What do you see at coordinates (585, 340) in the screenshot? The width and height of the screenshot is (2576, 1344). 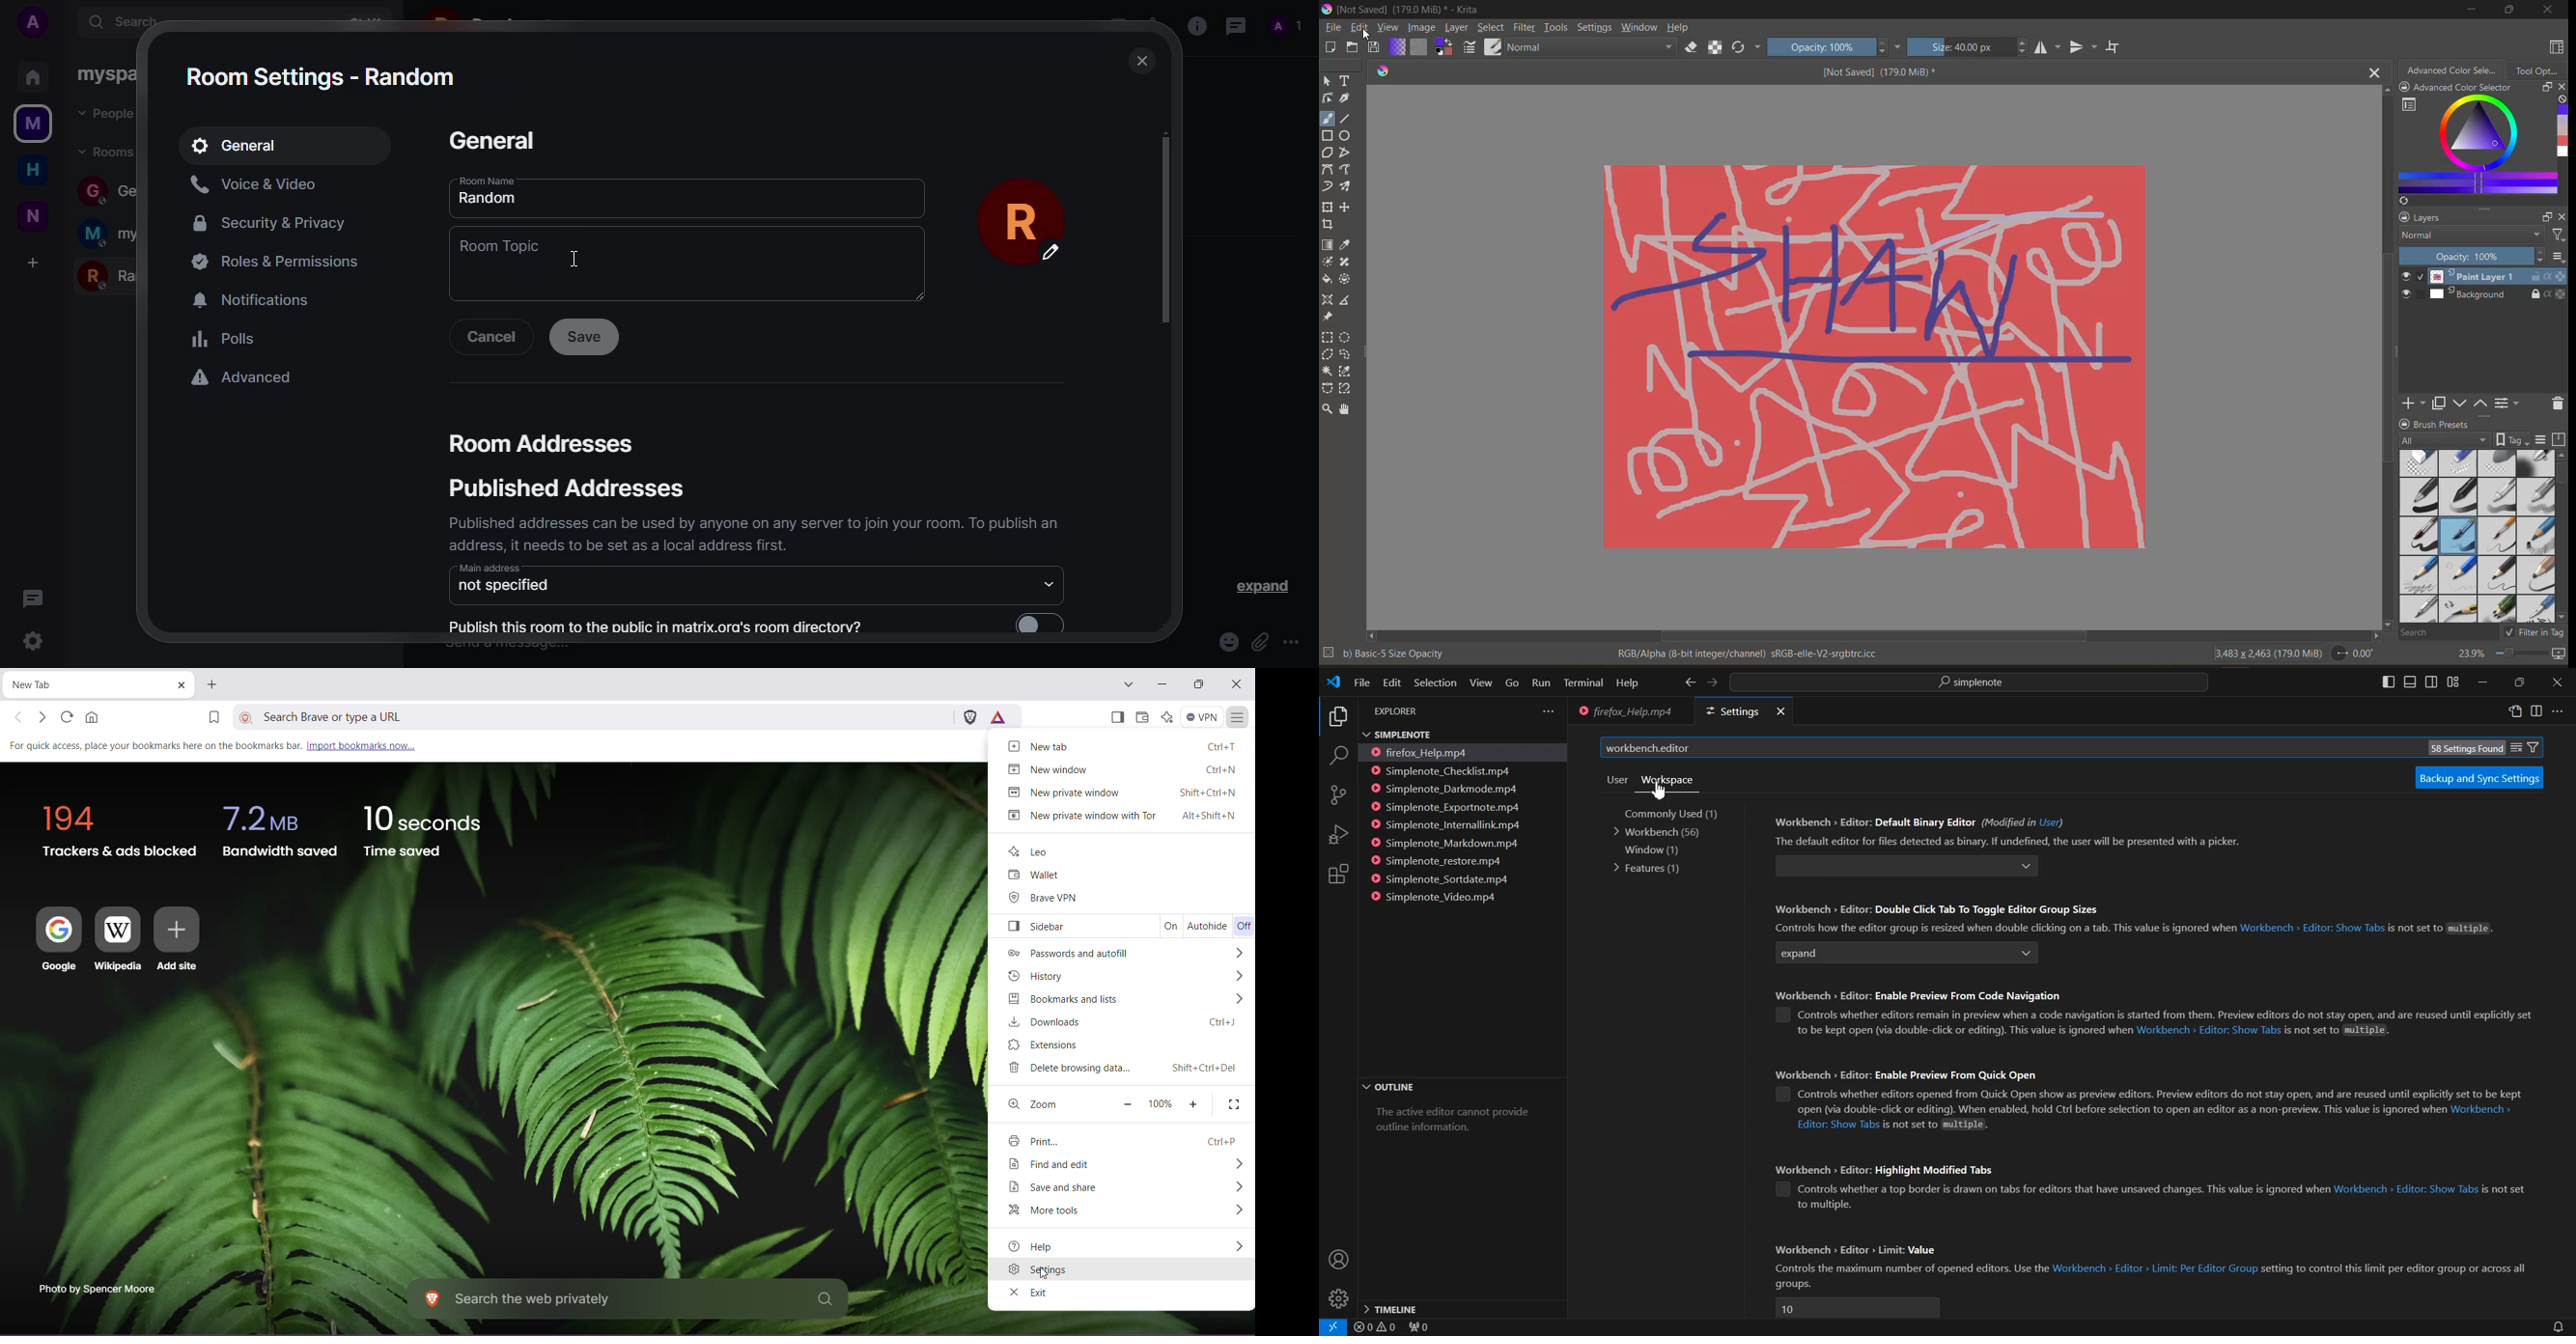 I see `save` at bounding box center [585, 340].